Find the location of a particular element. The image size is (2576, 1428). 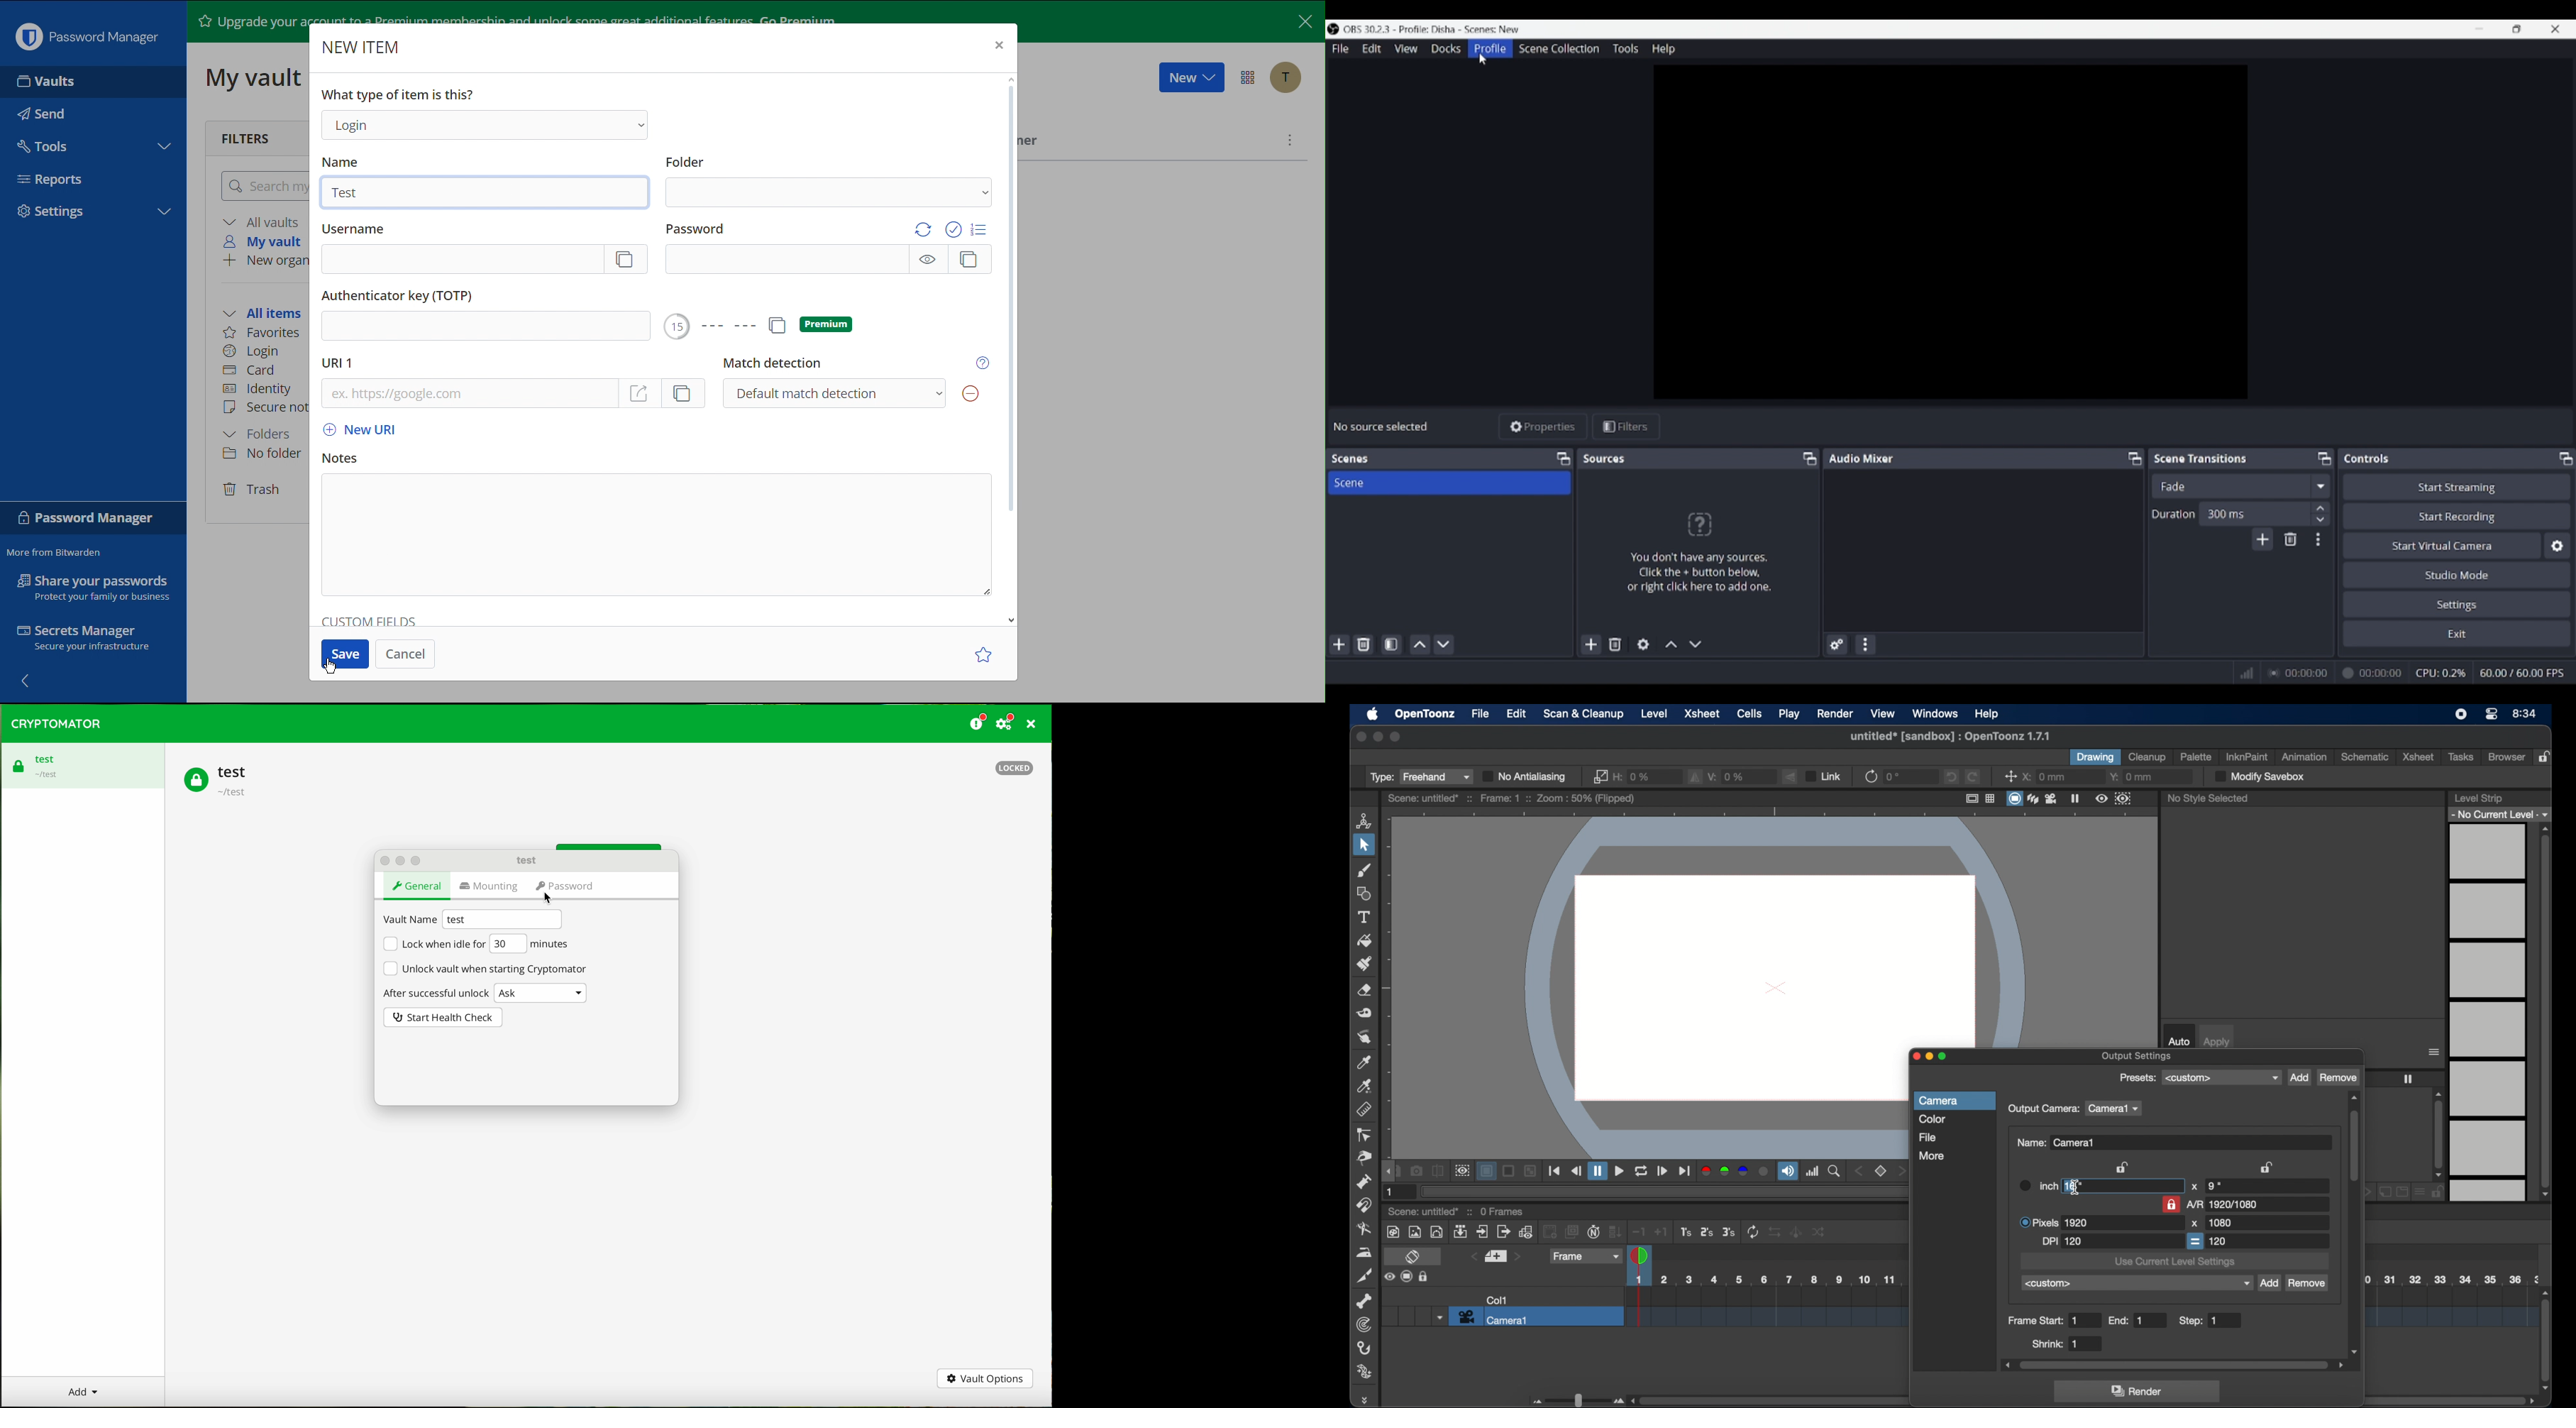

donate is located at coordinates (978, 723).